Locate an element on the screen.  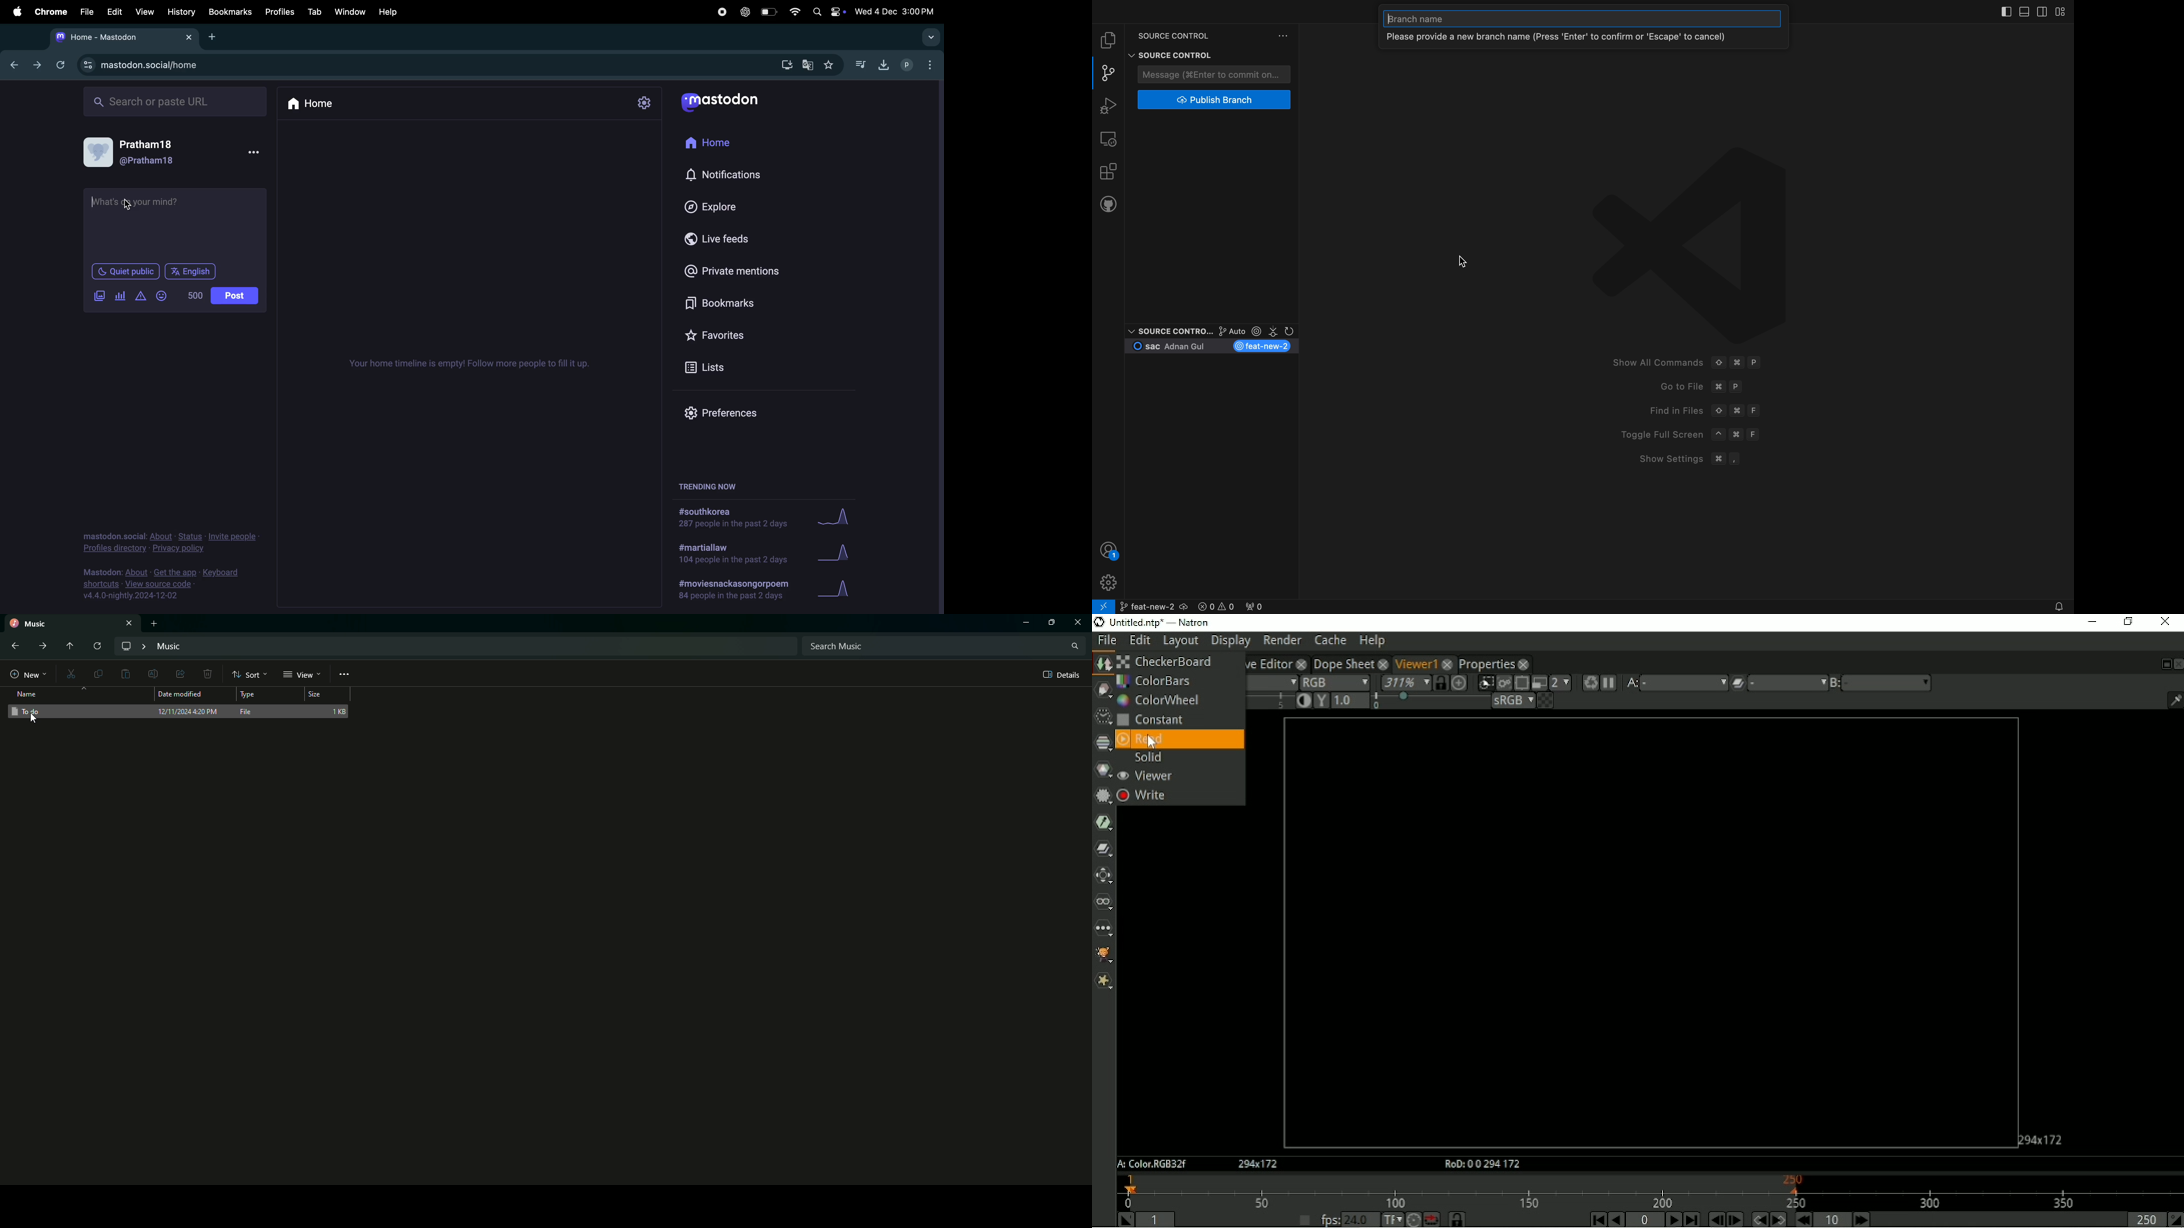
mastodon url is located at coordinates (154, 65).